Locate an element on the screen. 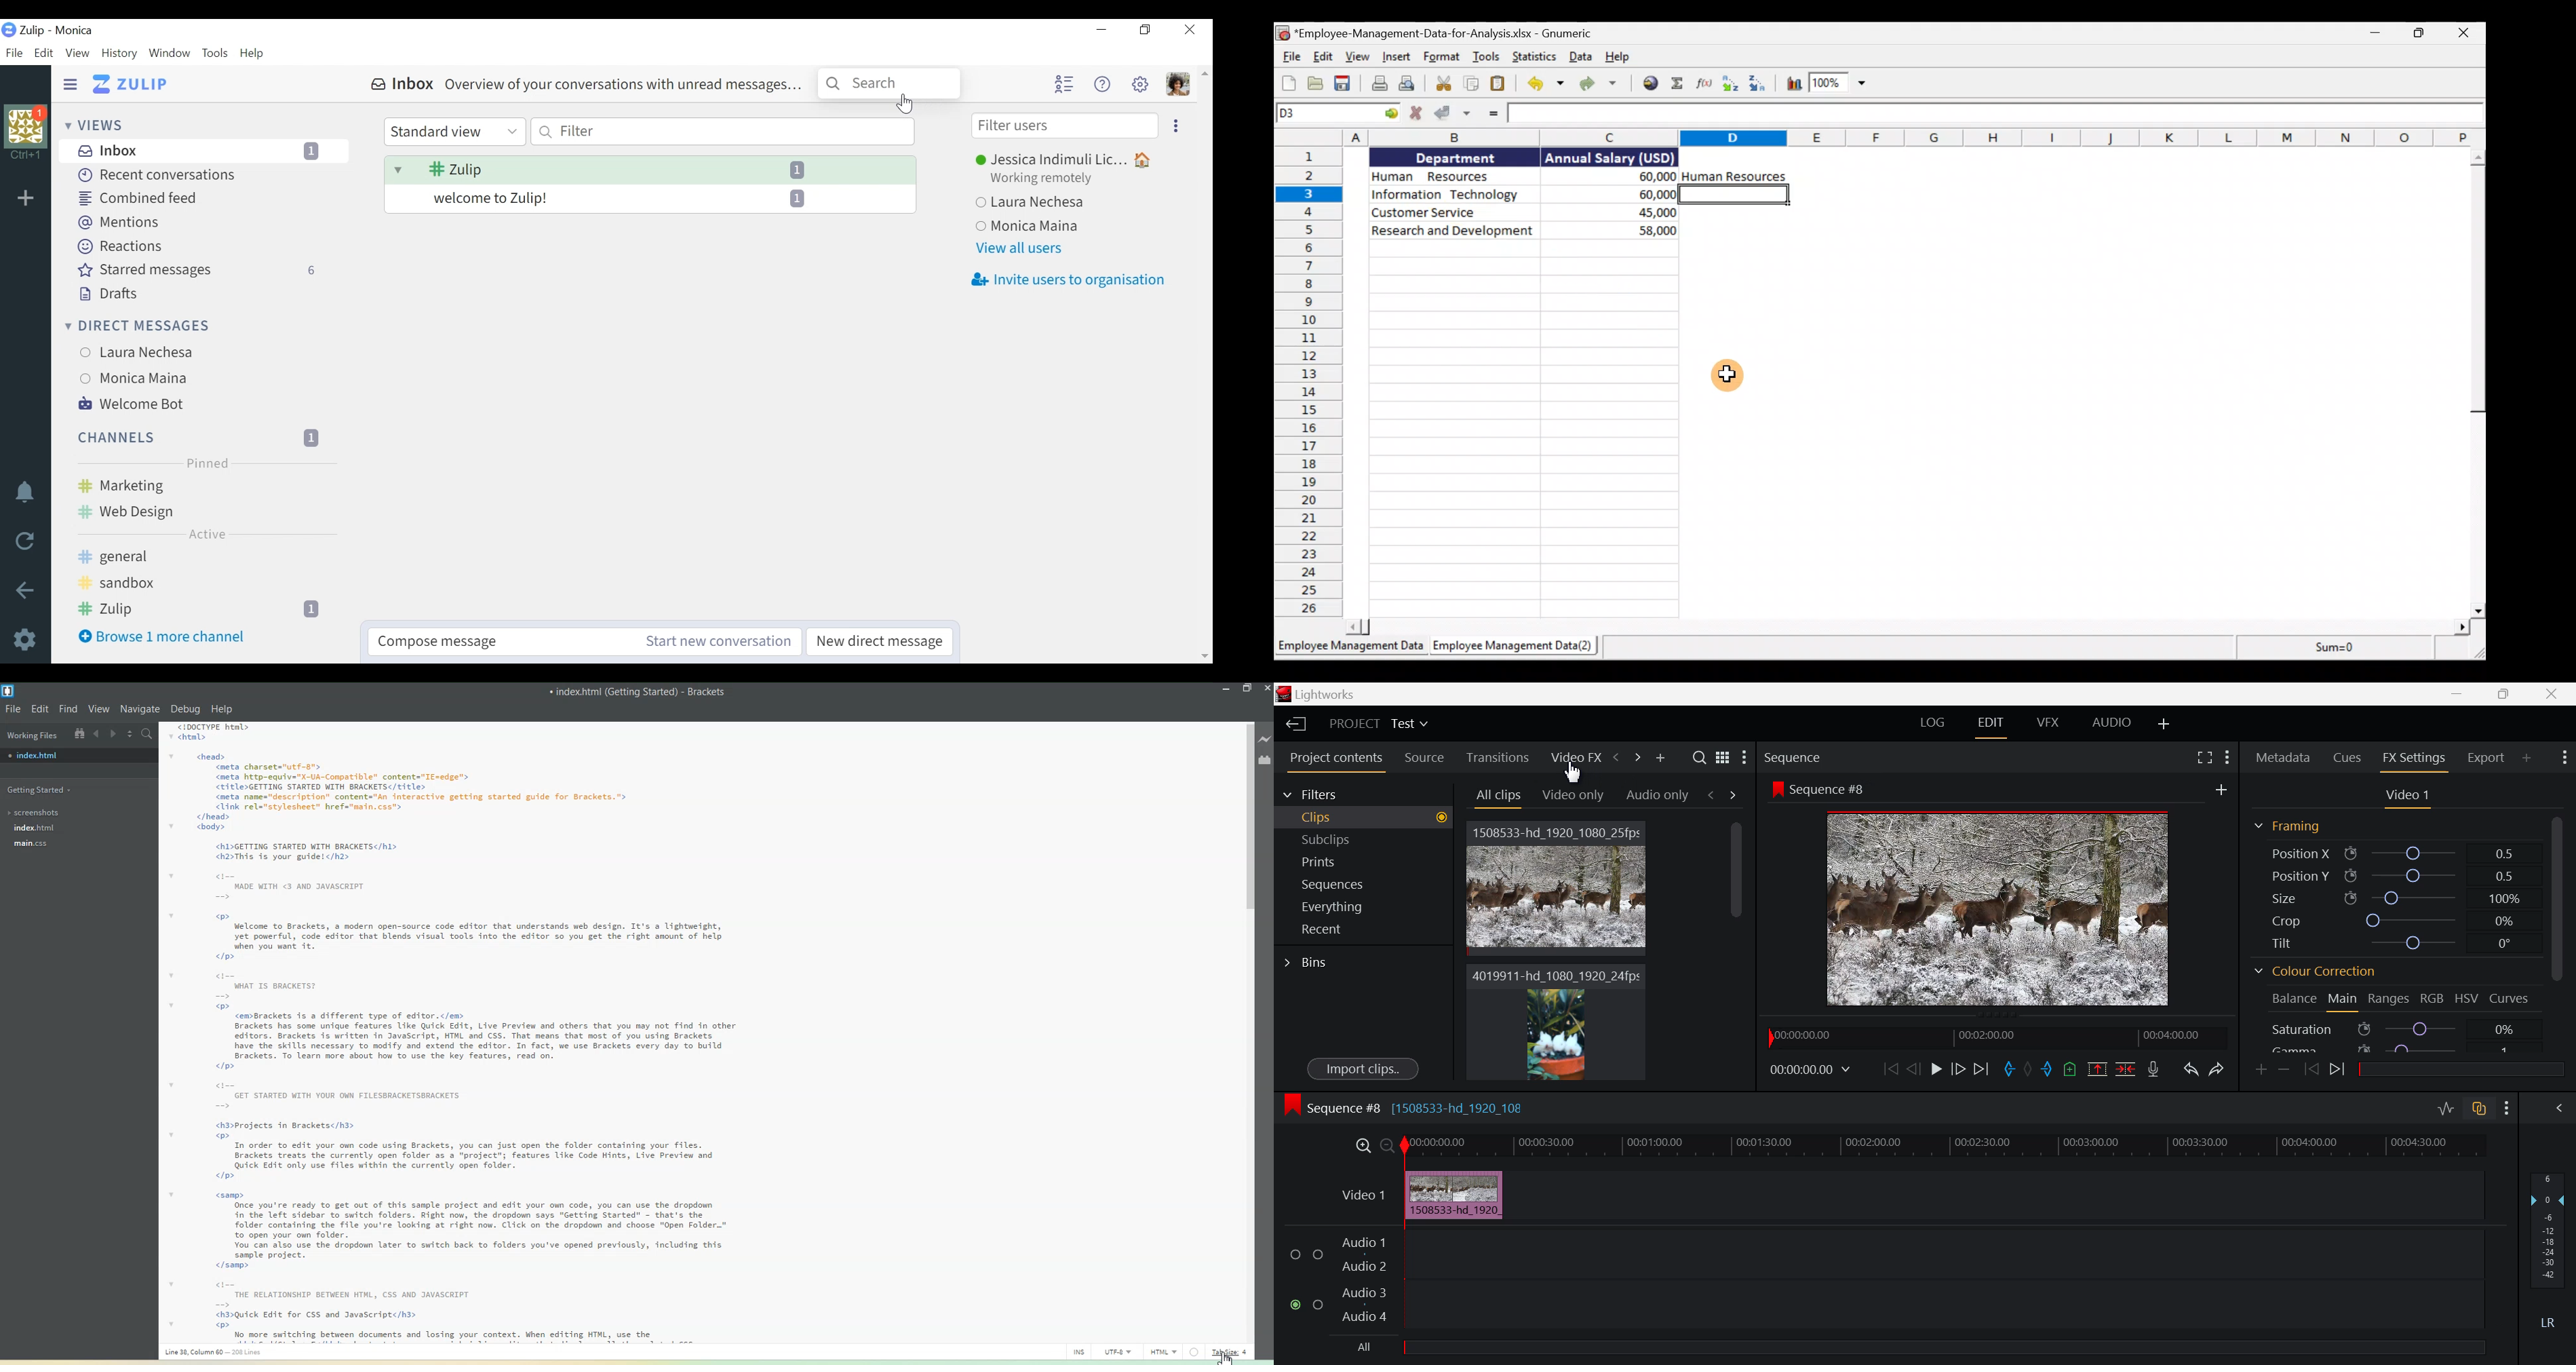 Image resolution: width=2576 pixels, height=1372 pixels. Zulip is located at coordinates (653, 167).